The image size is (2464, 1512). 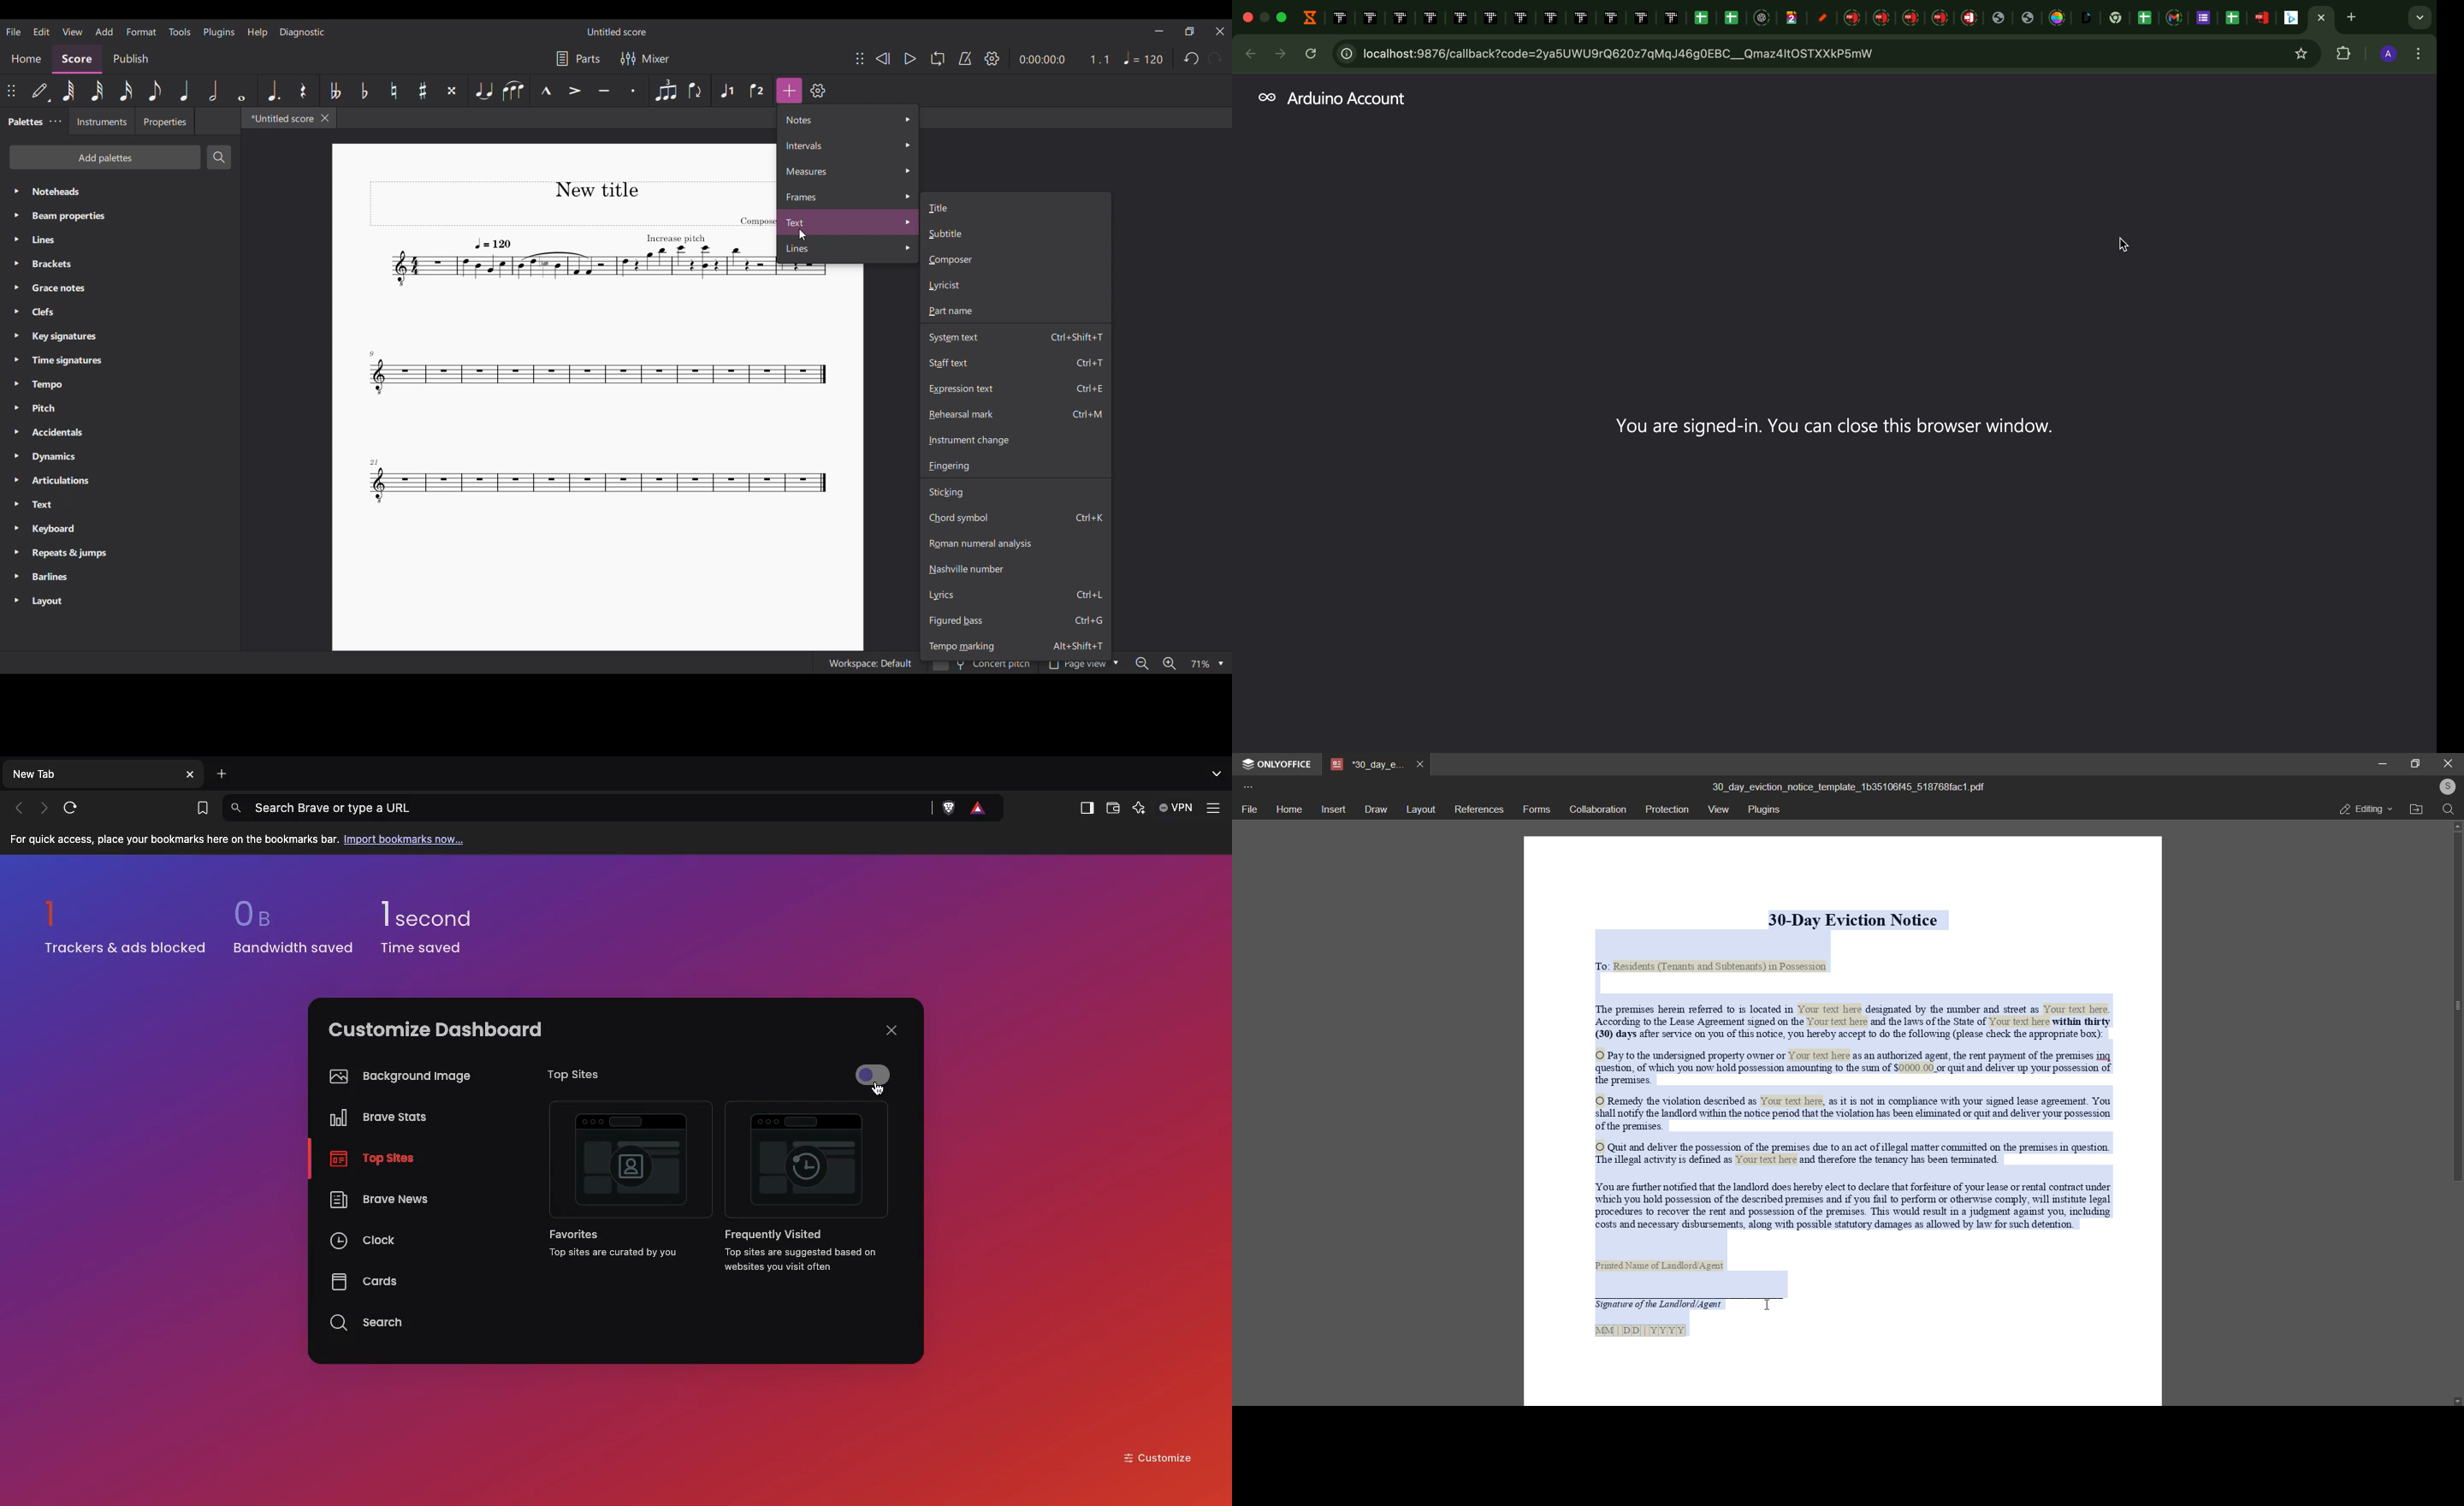 What do you see at coordinates (848, 145) in the screenshot?
I see `Interval options` at bounding box center [848, 145].